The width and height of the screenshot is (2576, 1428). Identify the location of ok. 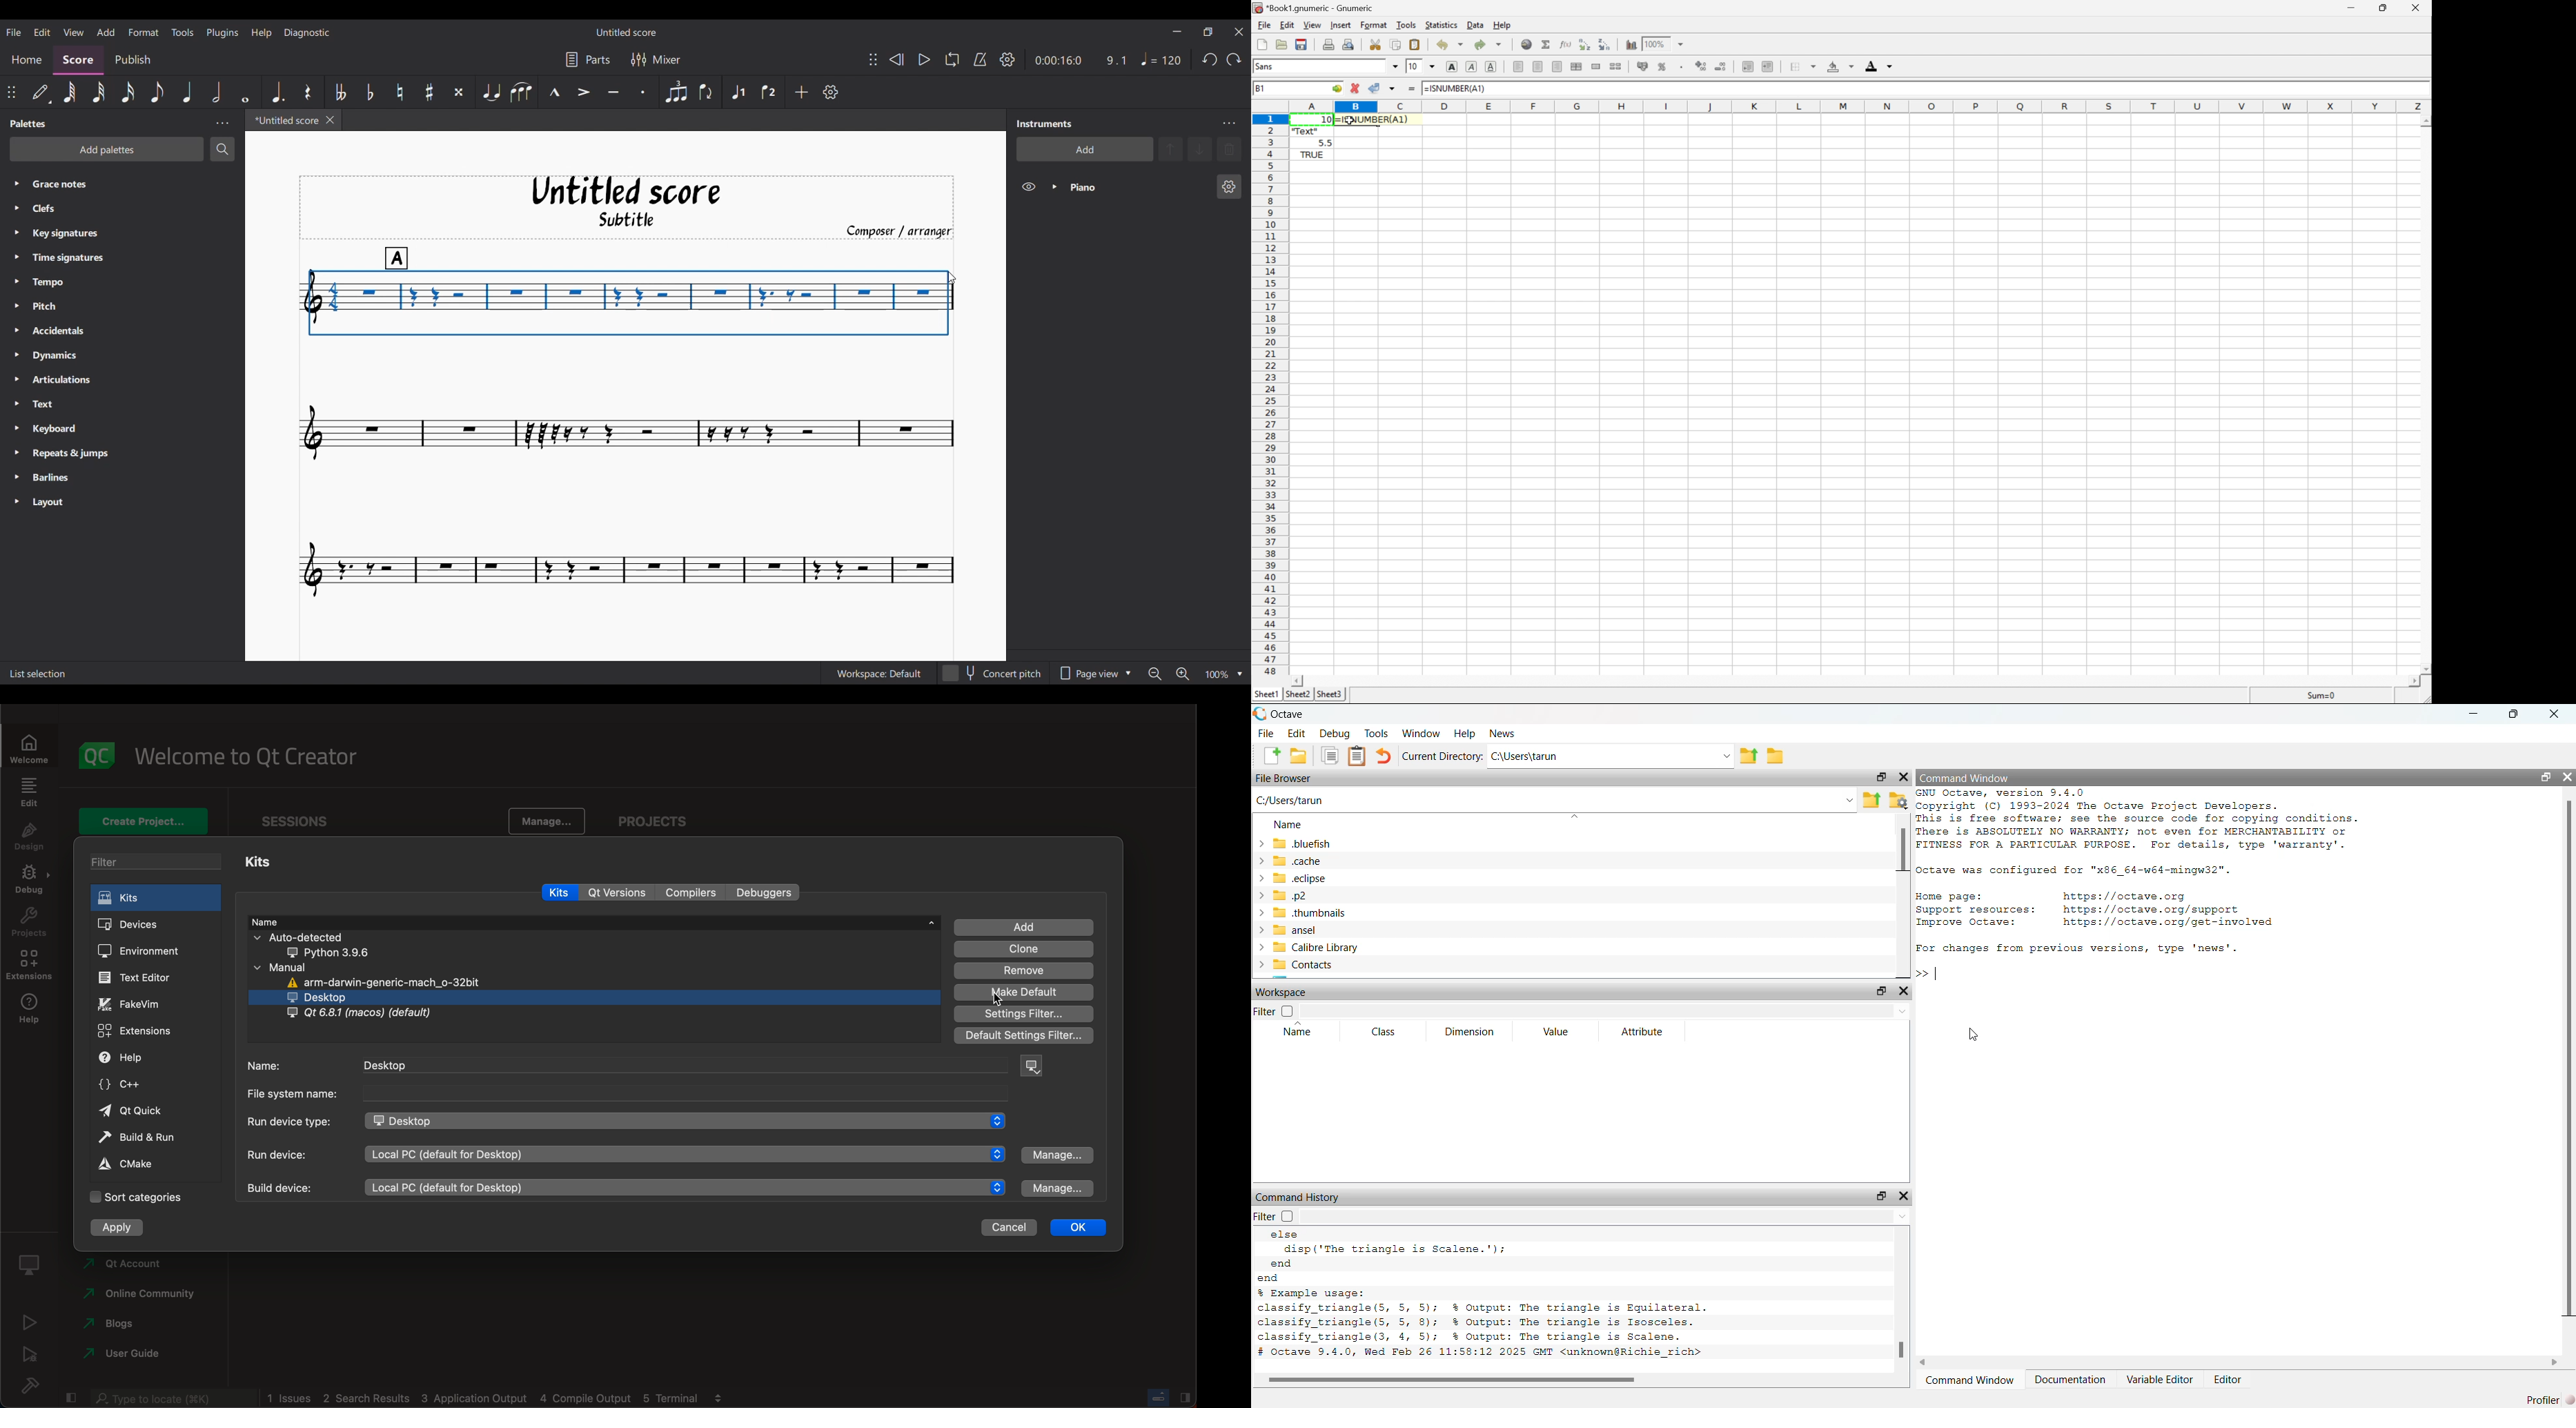
(1085, 1228).